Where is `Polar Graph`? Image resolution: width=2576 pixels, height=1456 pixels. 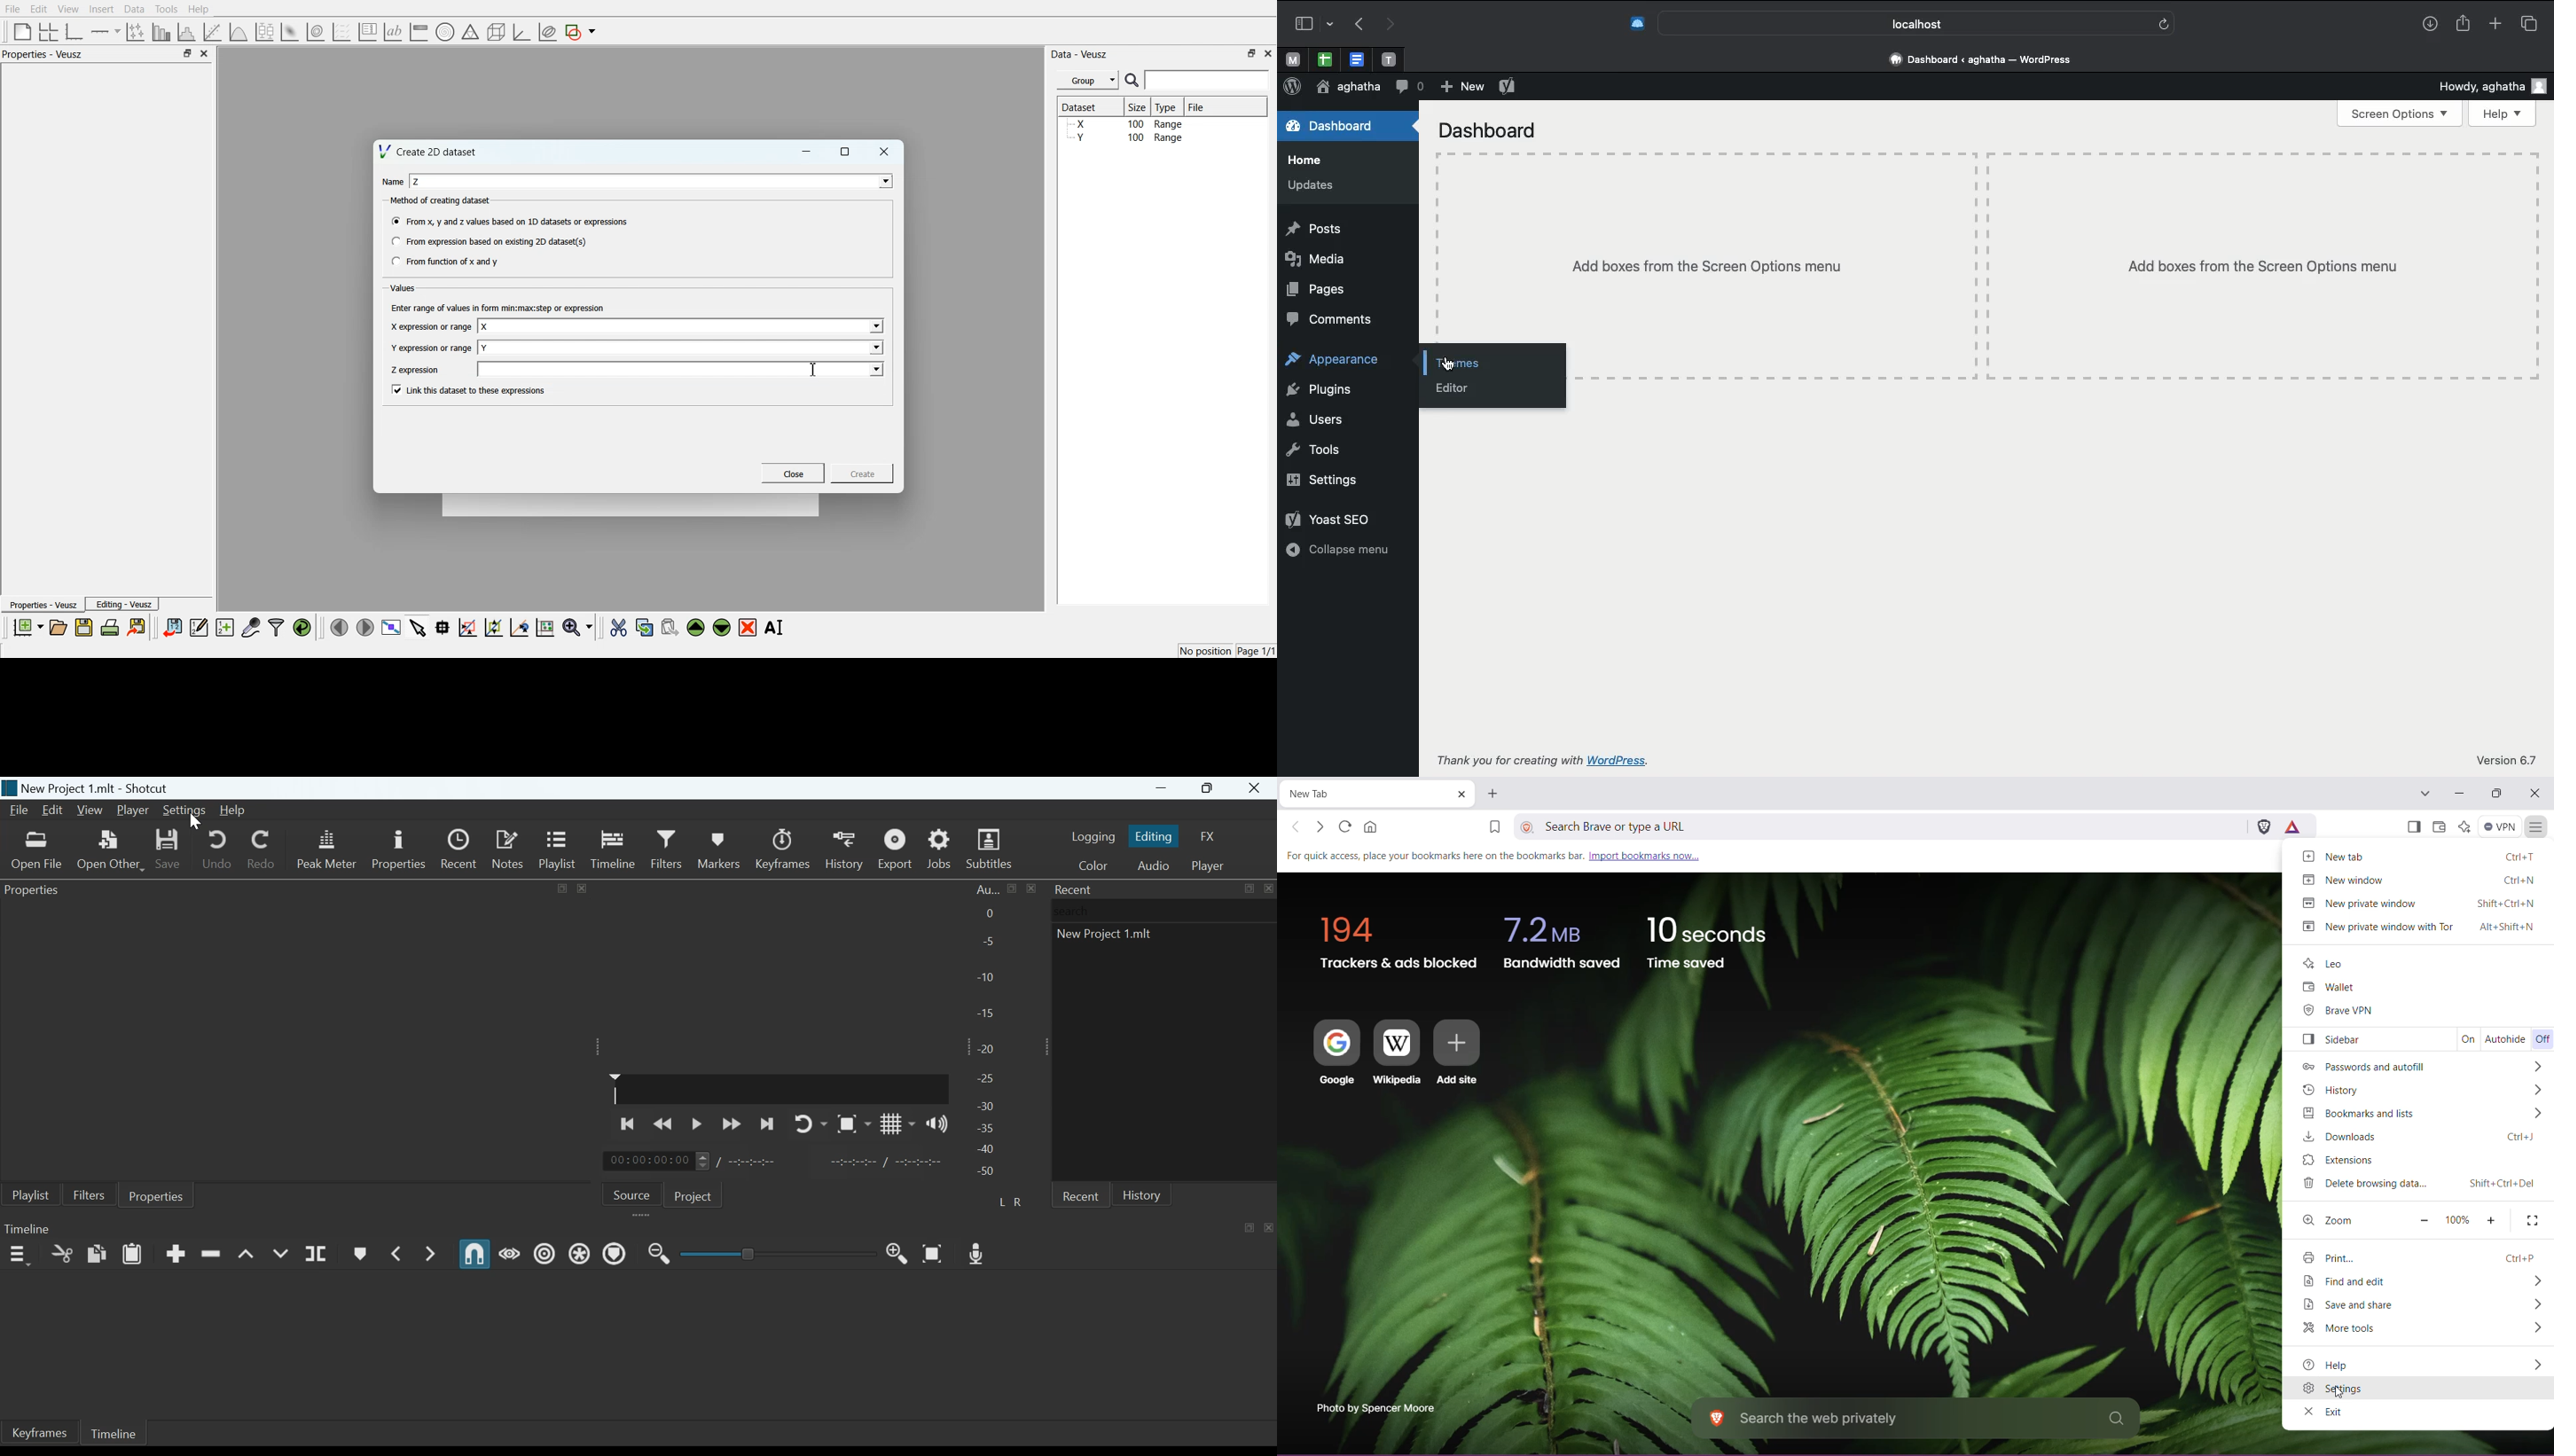
Polar Graph is located at coordinates (445, 32).